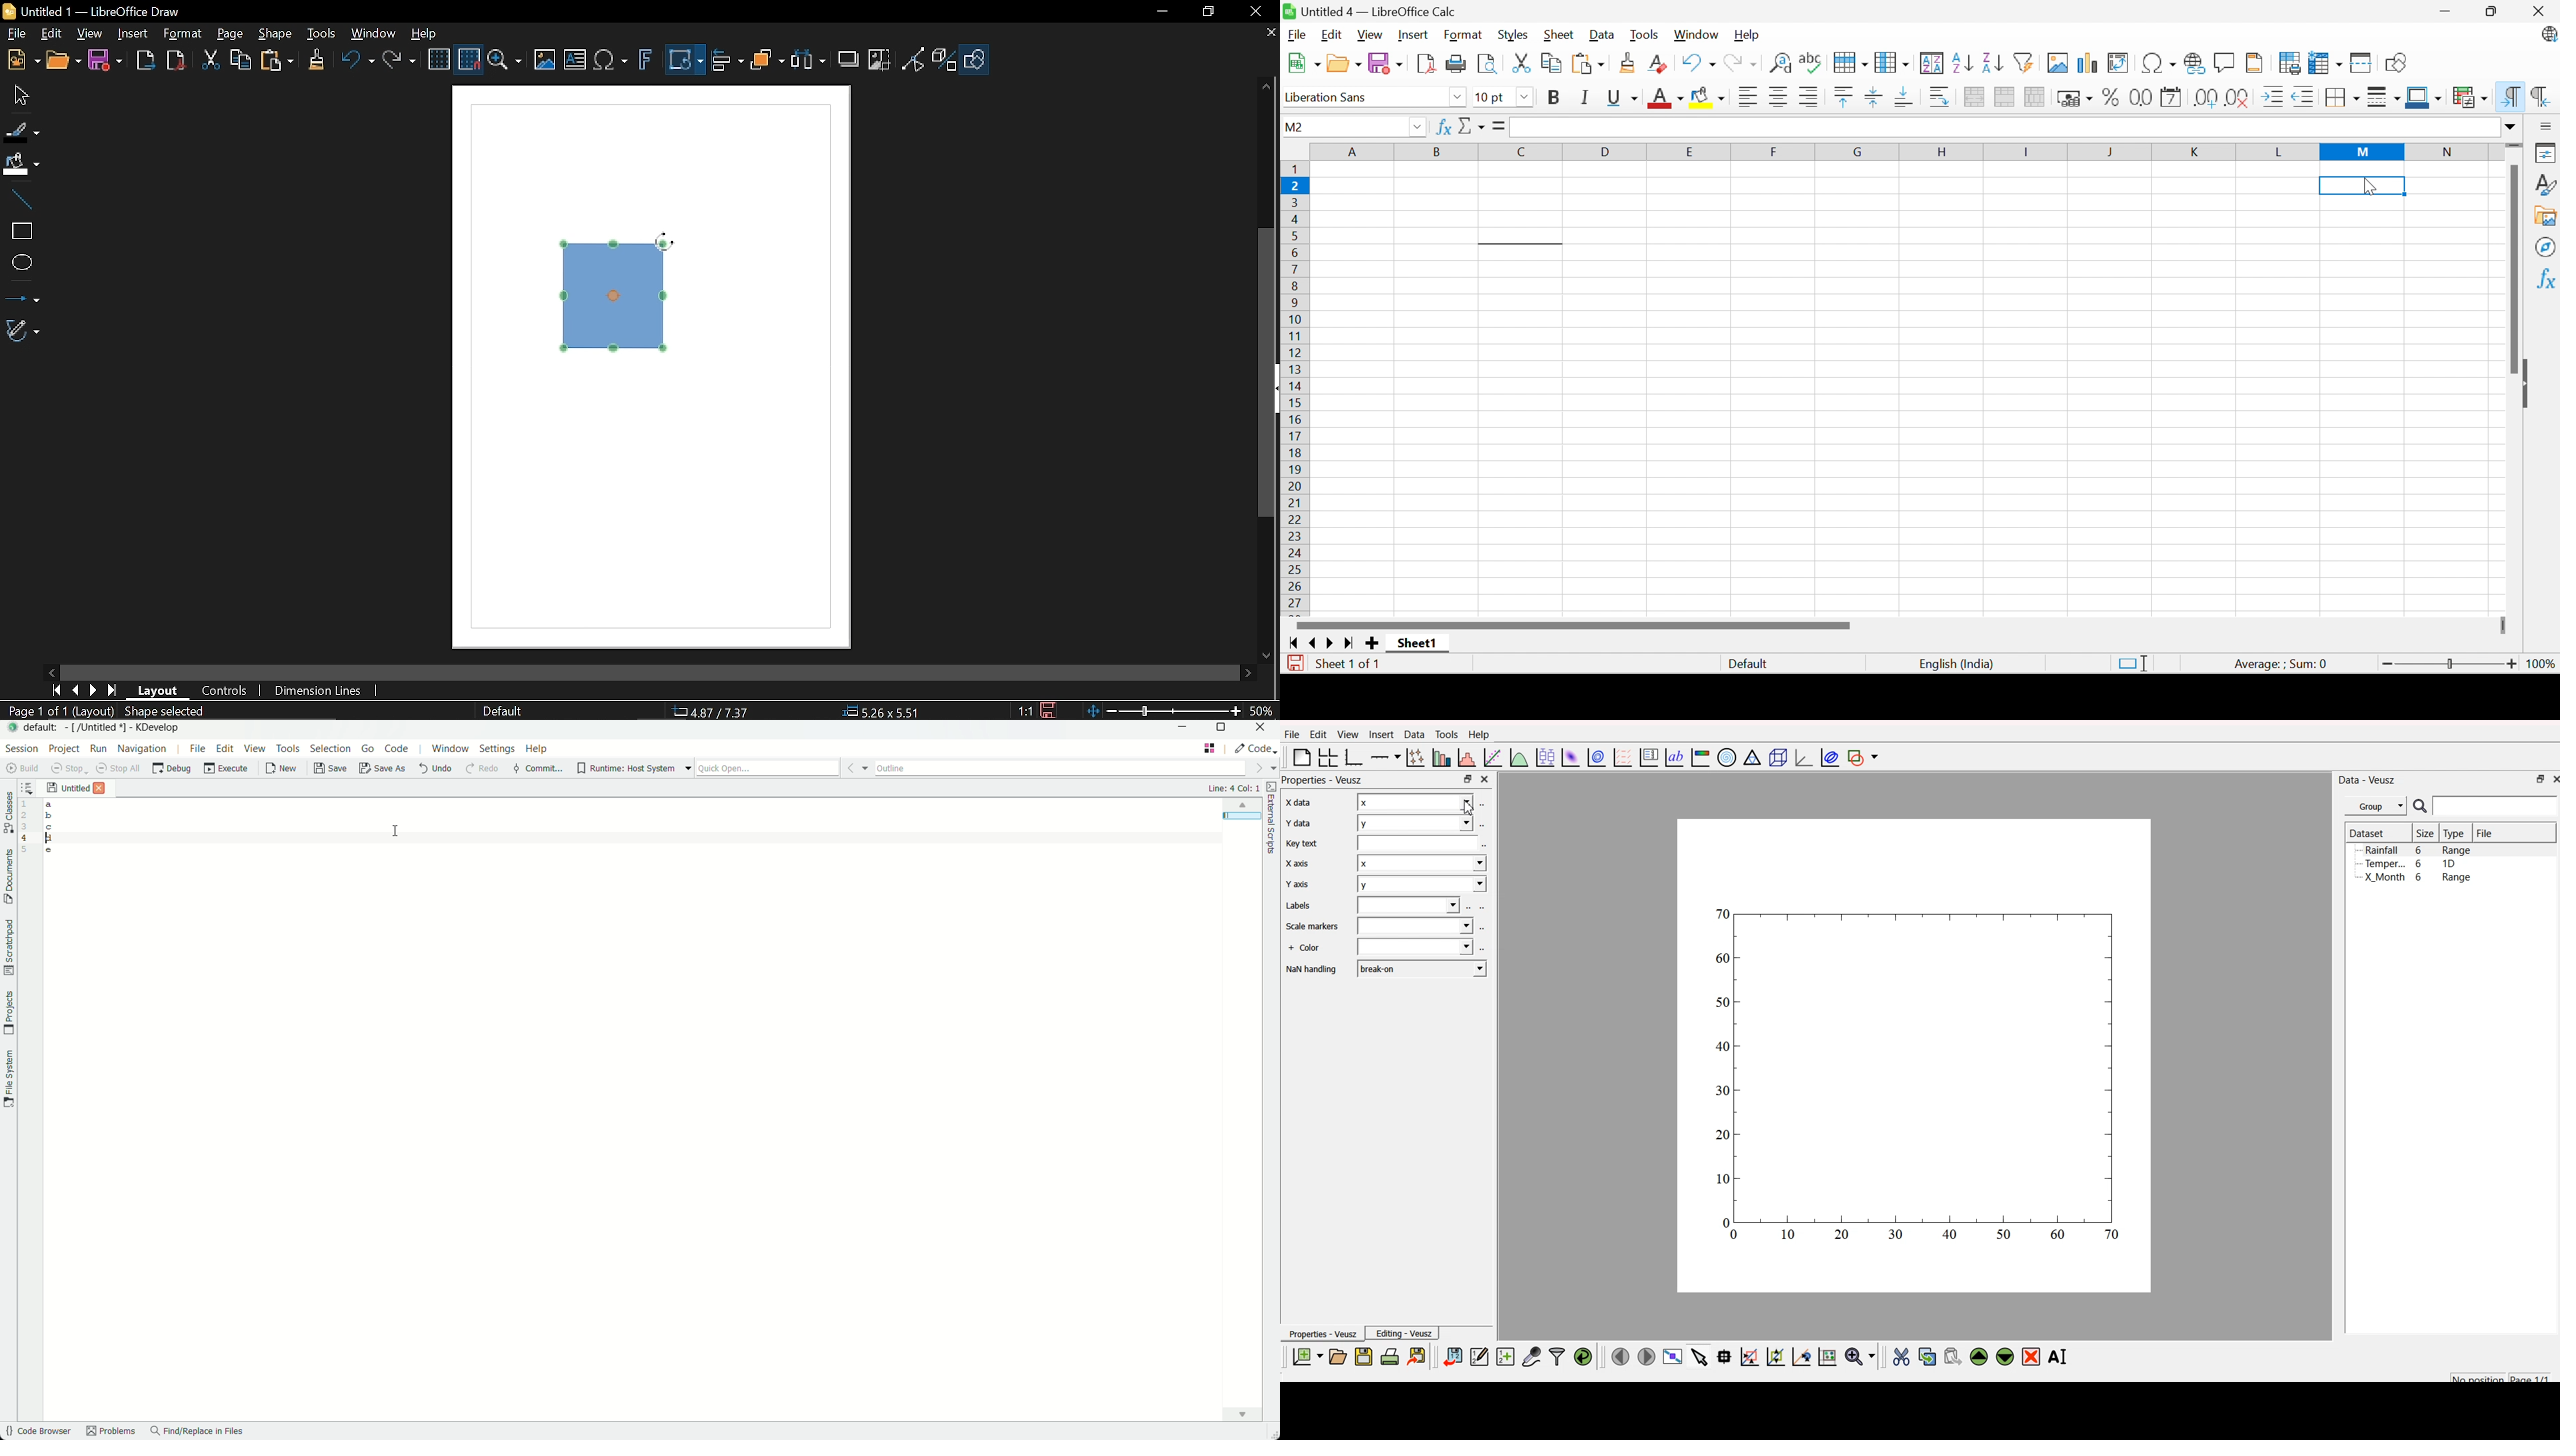  Describe the element at coordinates (1162, 711) in the screenshot. I see `Change zoom` at that location.